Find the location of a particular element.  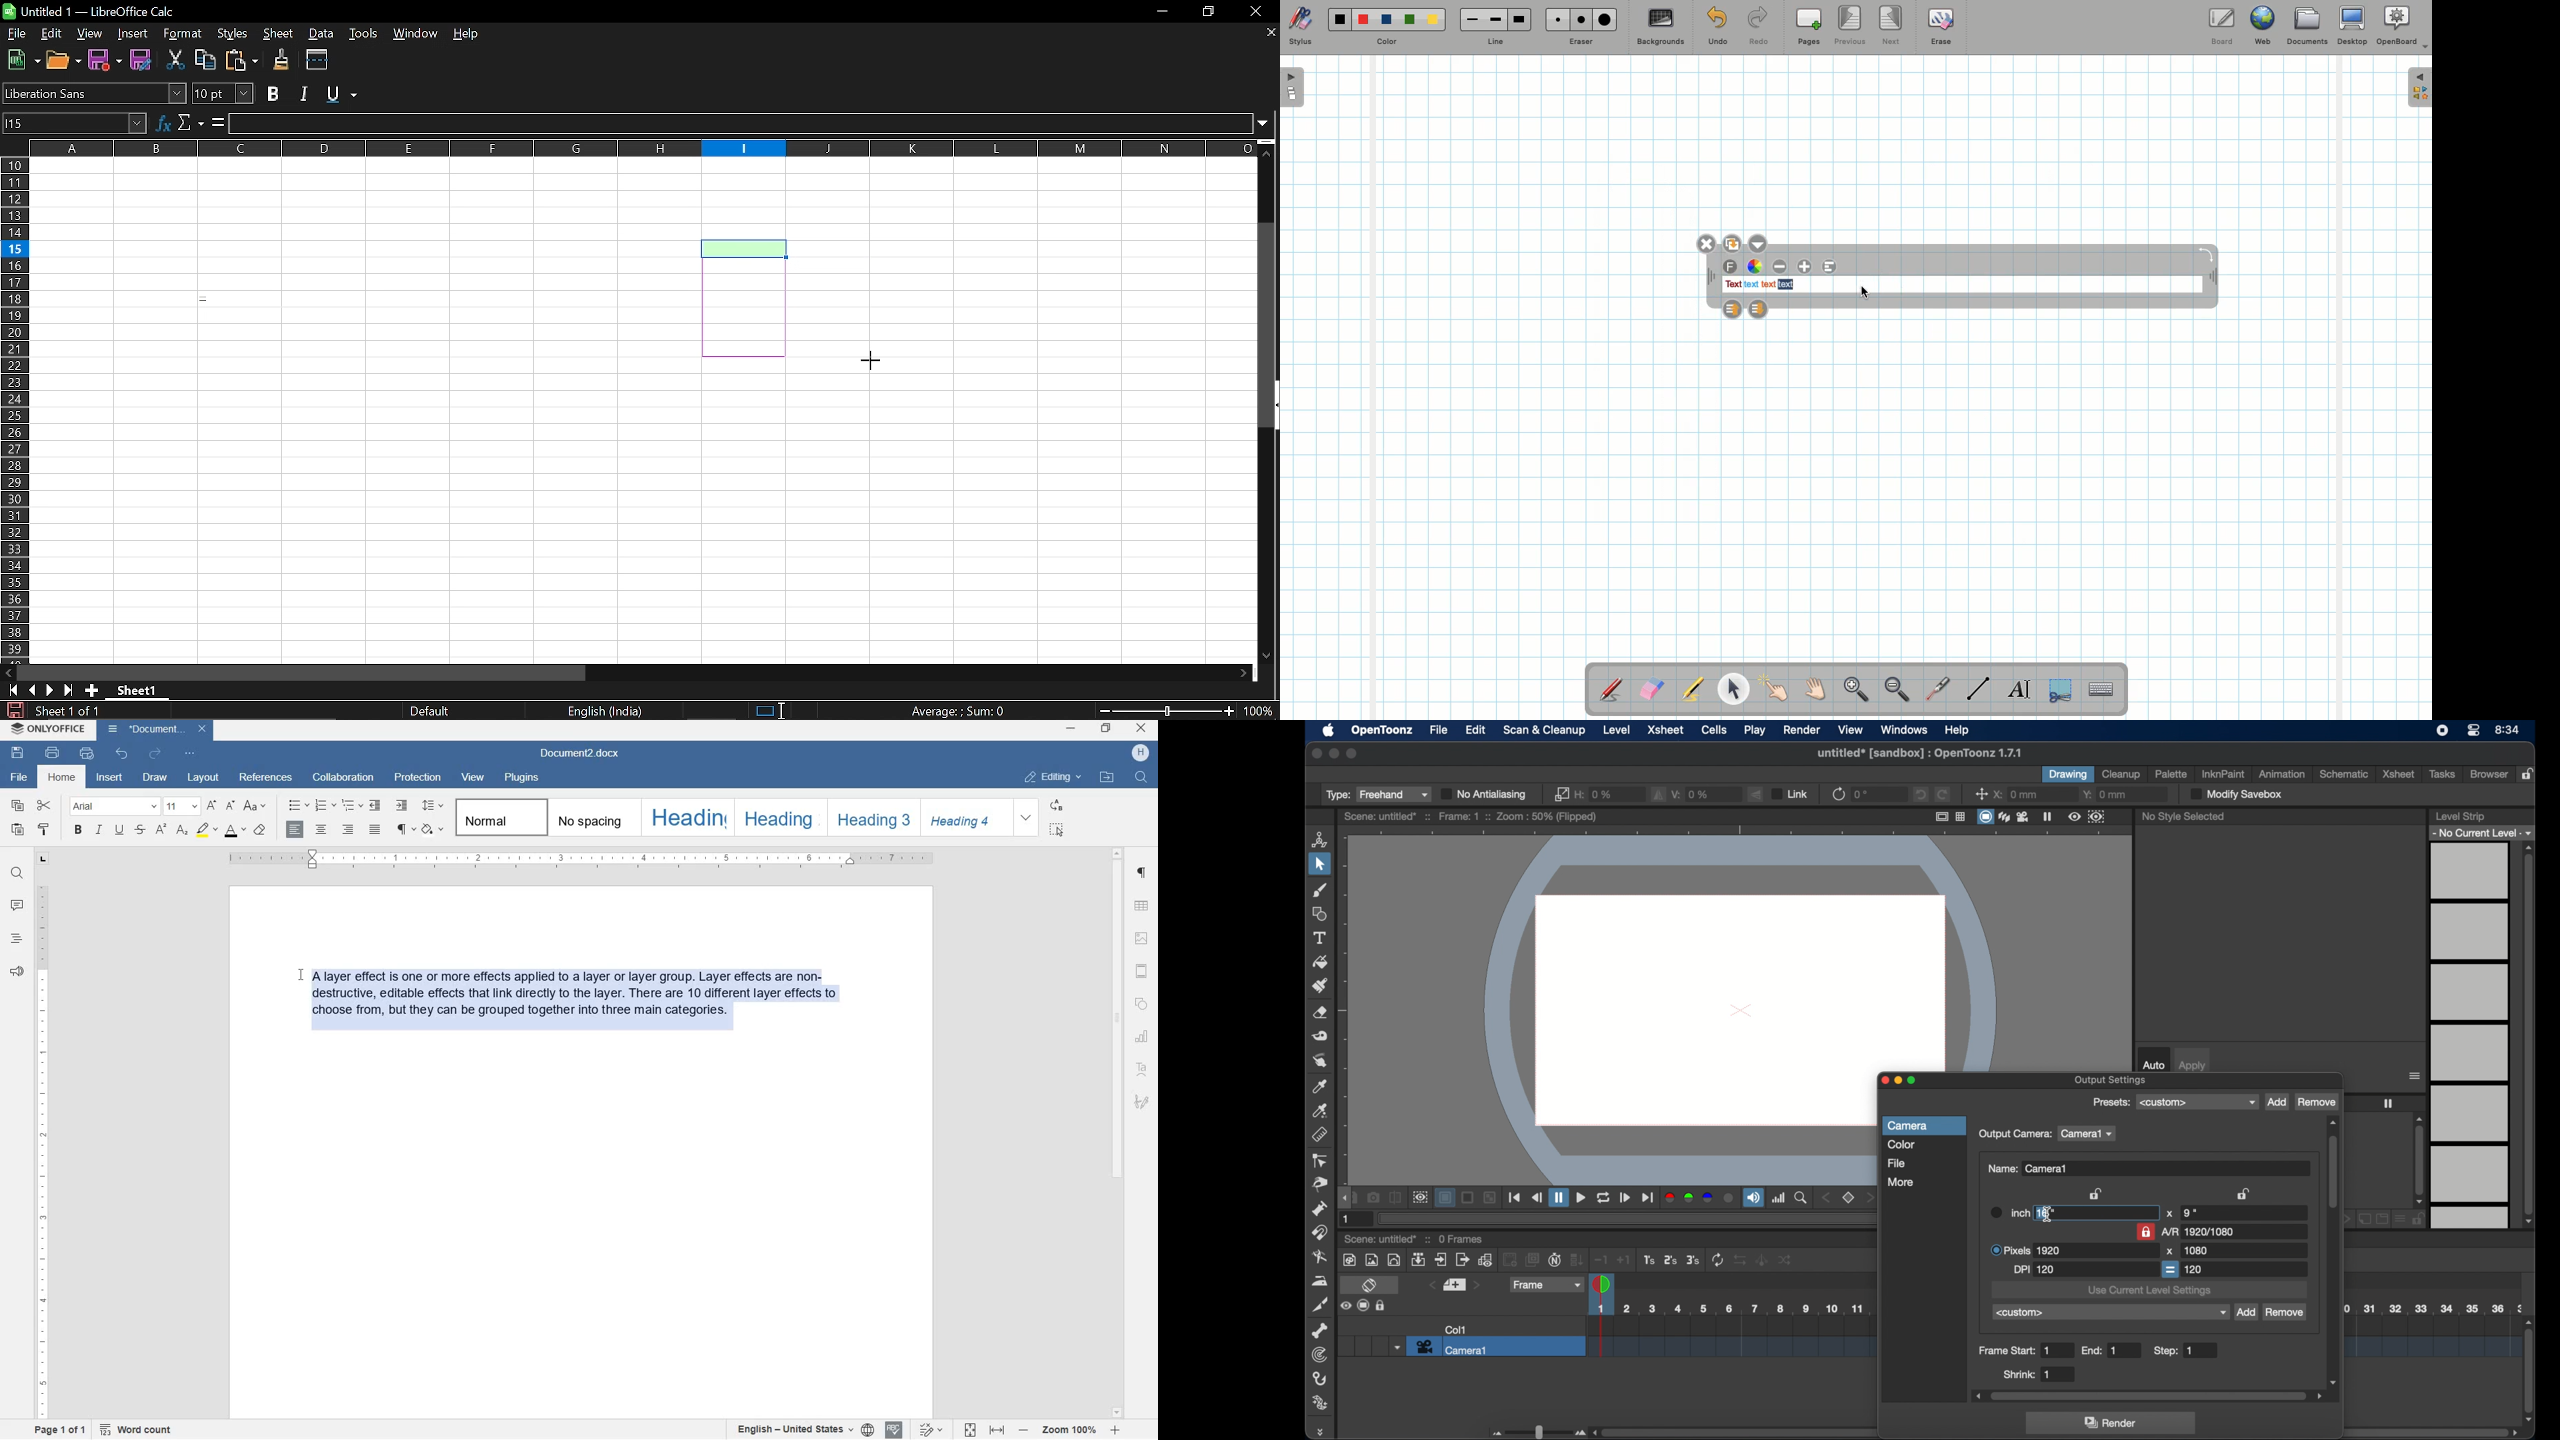

multilevel list is located at coordinates (351, 806).